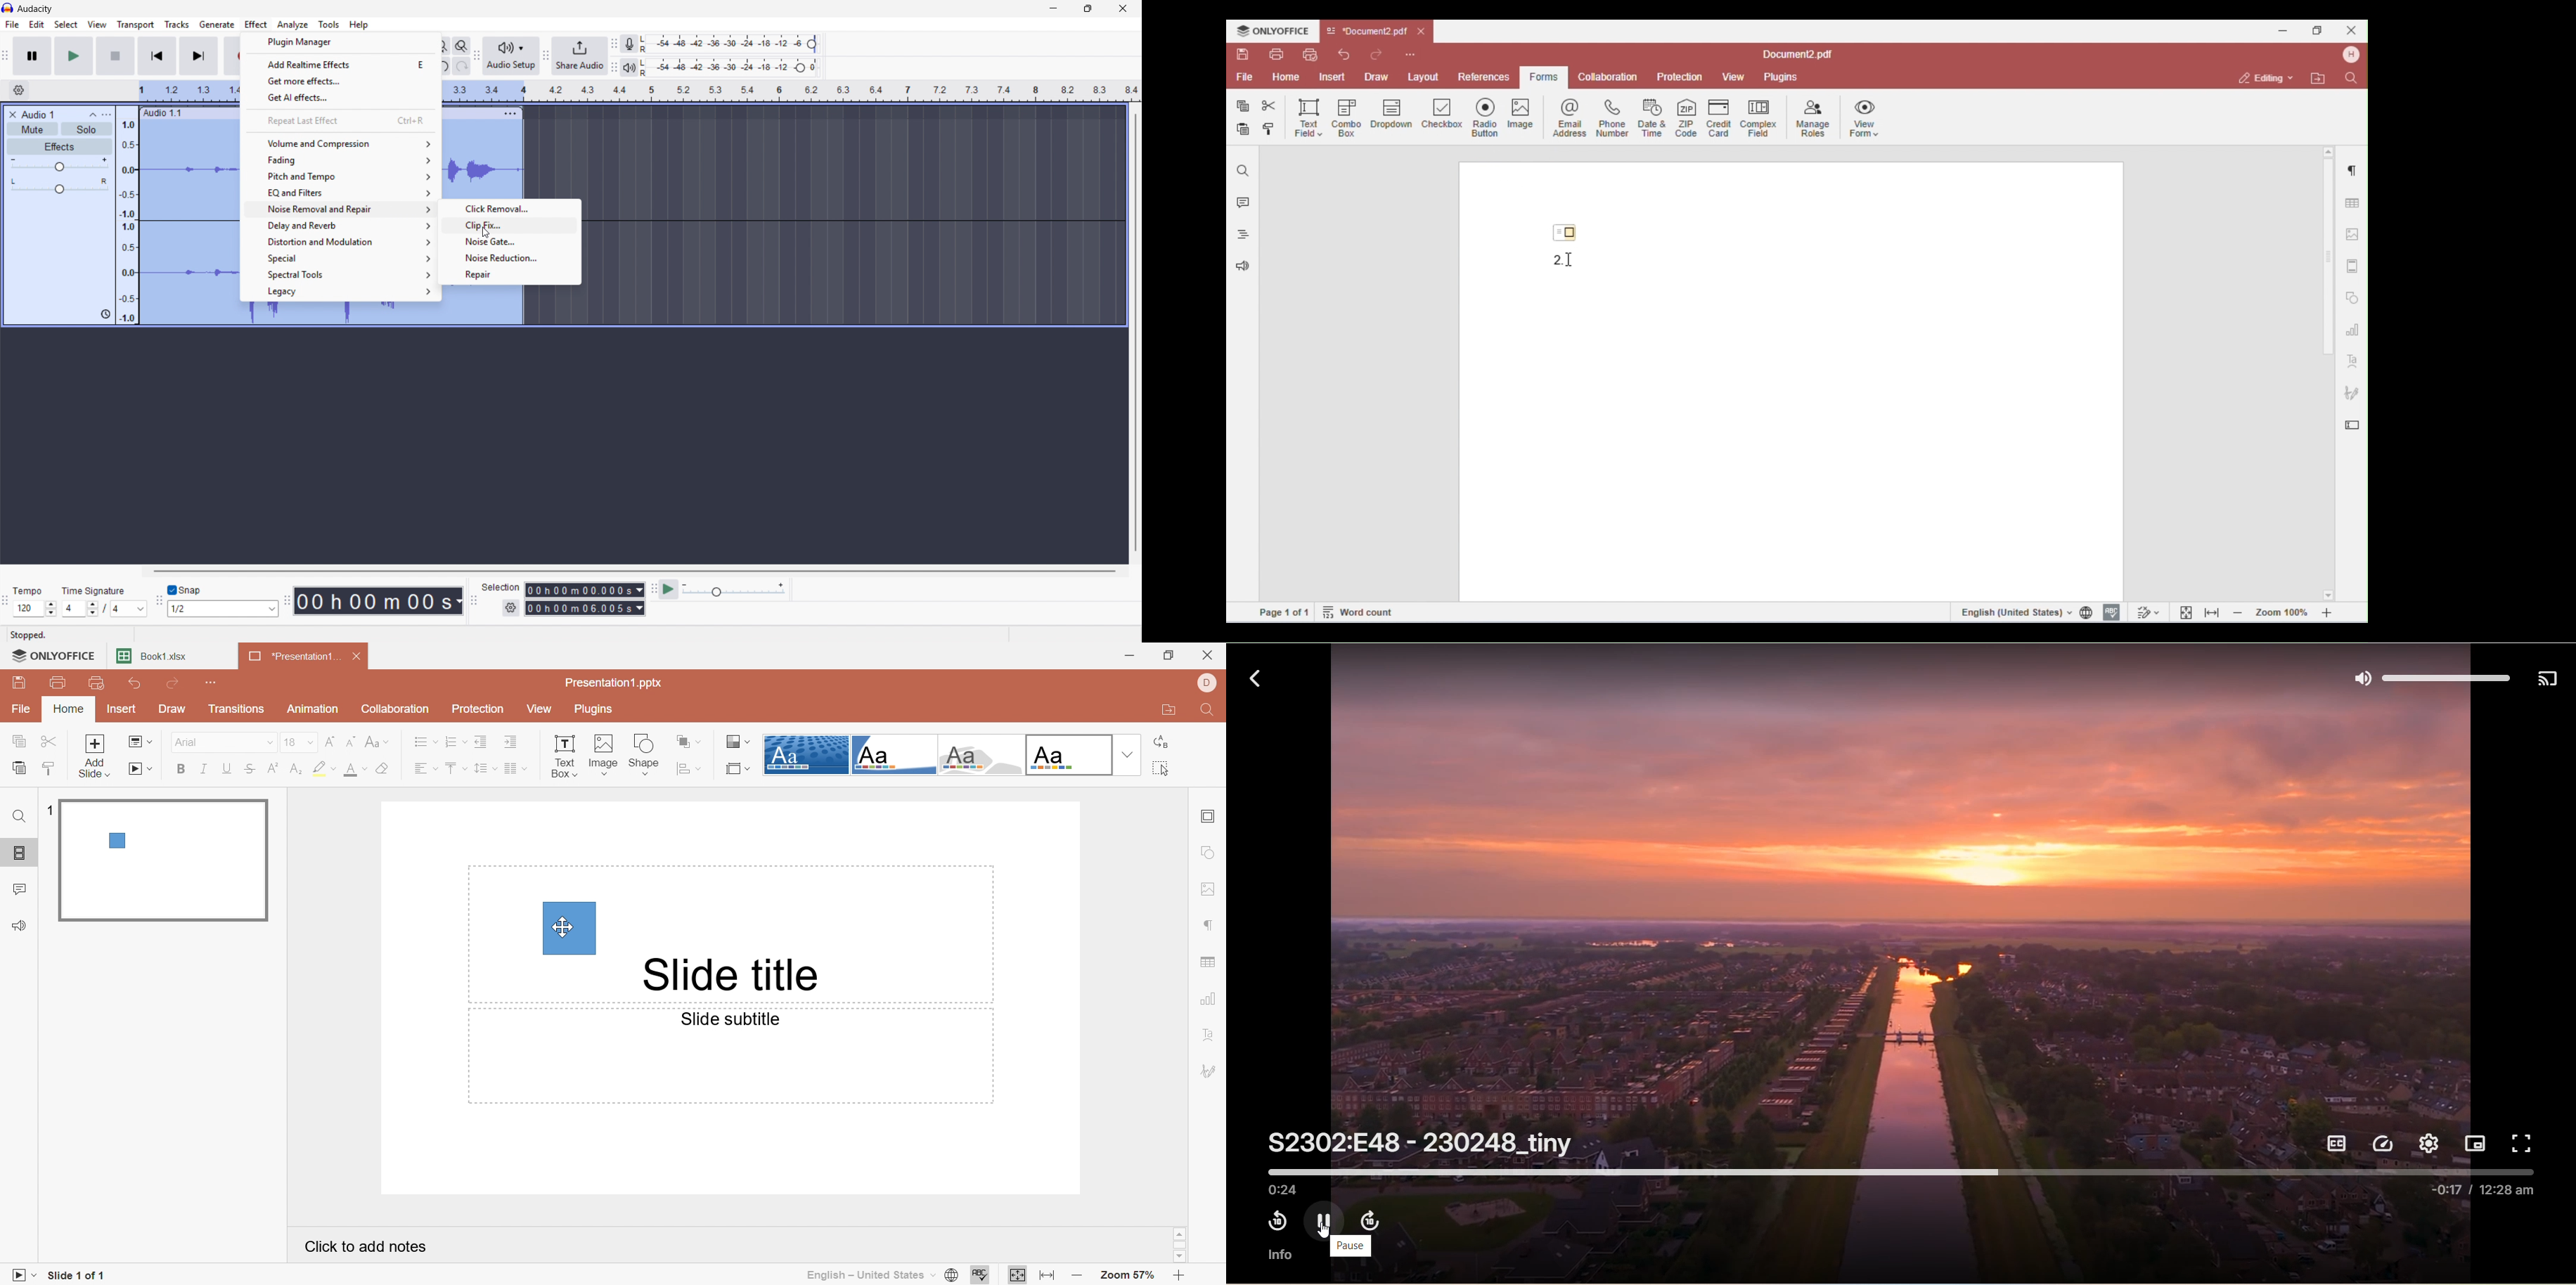 The width and height of the screenshot is (2576, 1288). What do you see at coordinates (49, 768) in the screenshot?
I see `Copy Style` at bounding box center [49, 768].